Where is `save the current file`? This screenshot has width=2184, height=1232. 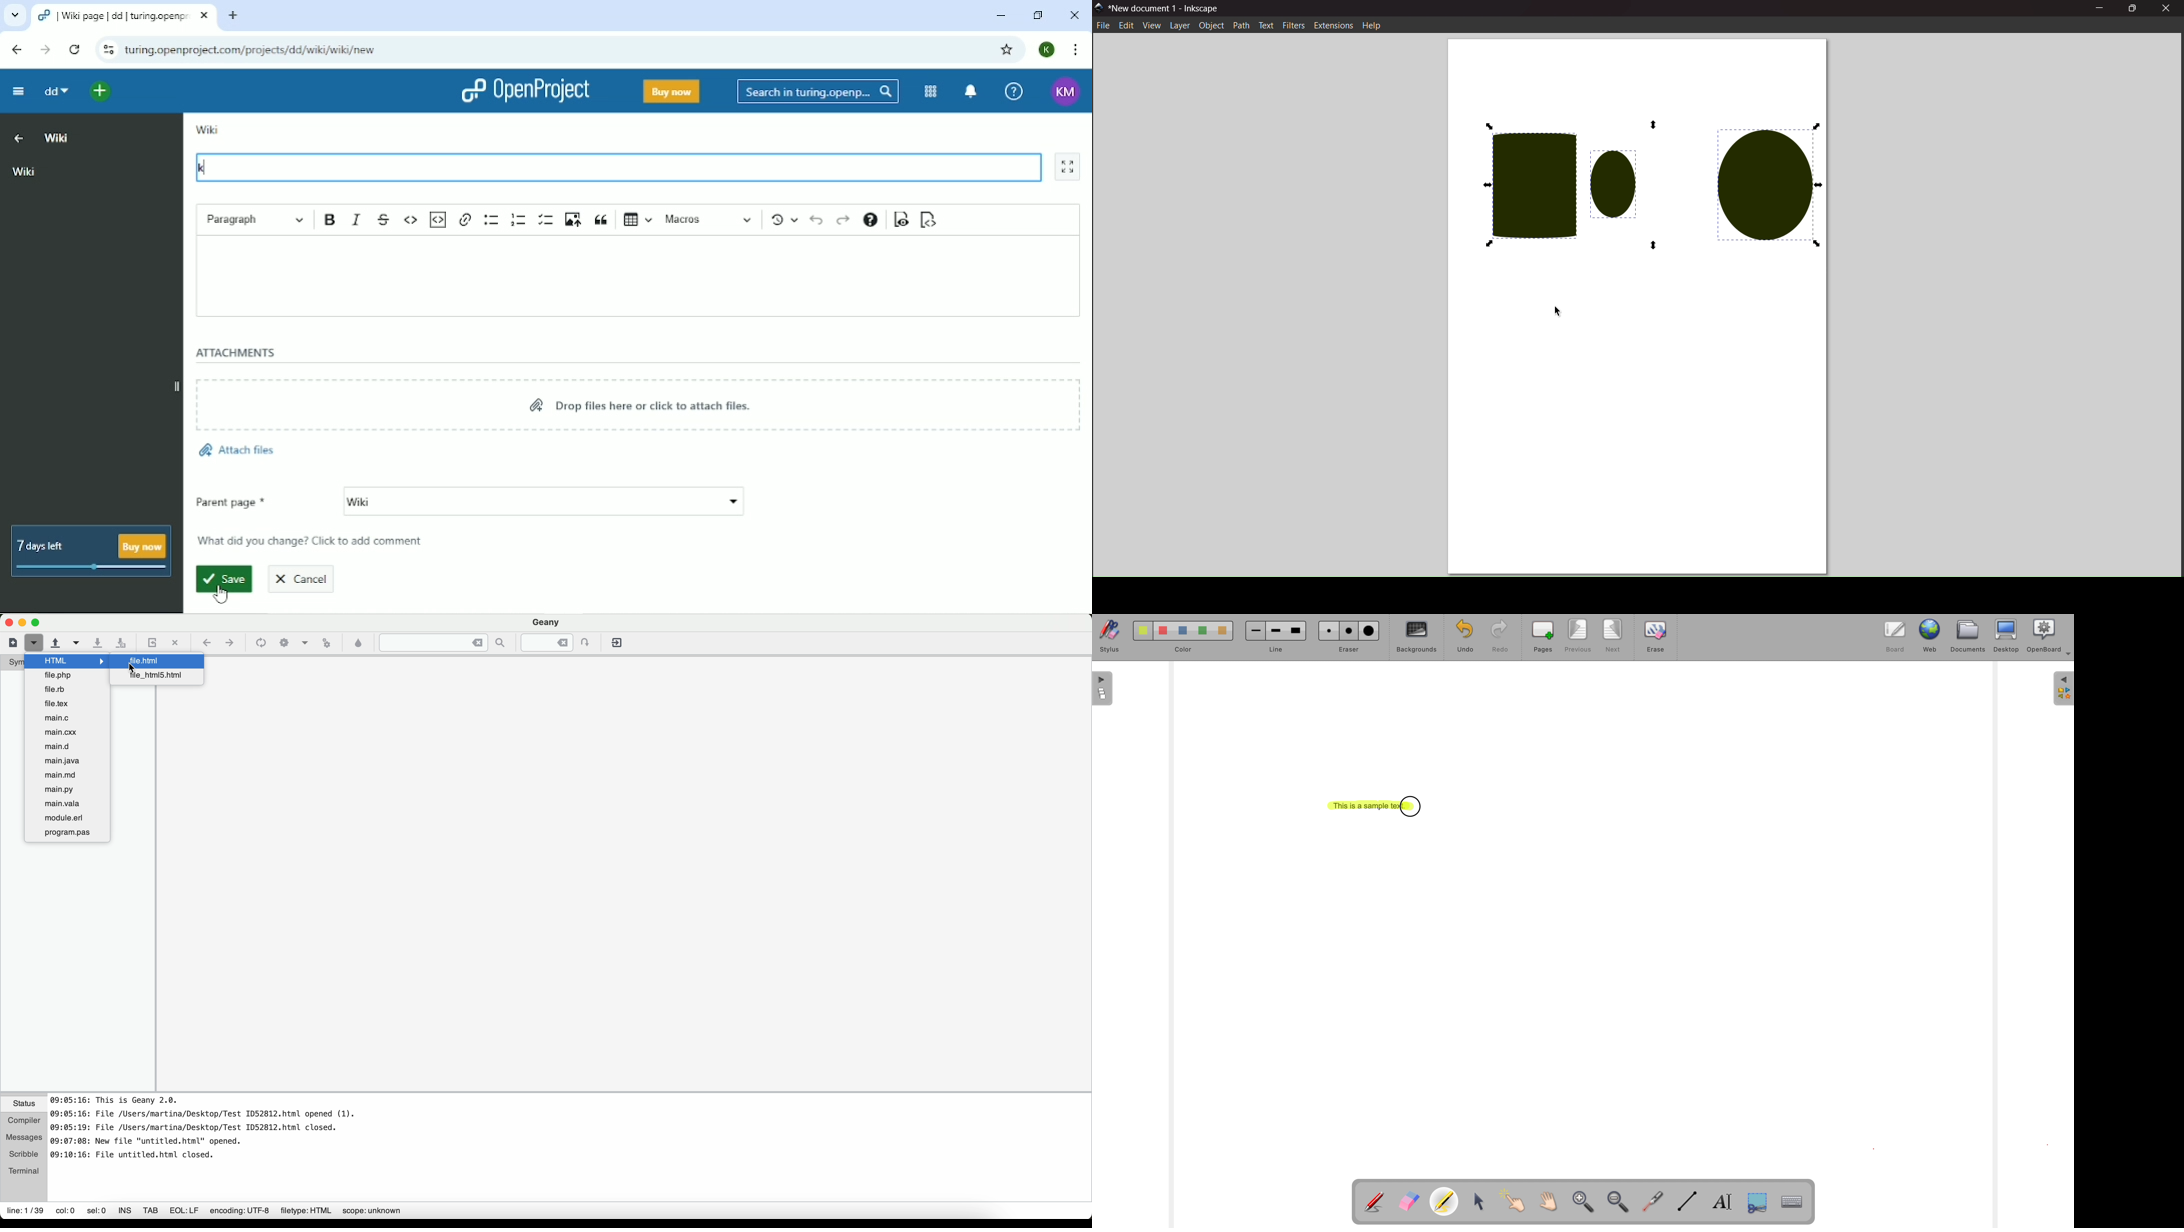
save the current file is located at coordinates (98, 643).